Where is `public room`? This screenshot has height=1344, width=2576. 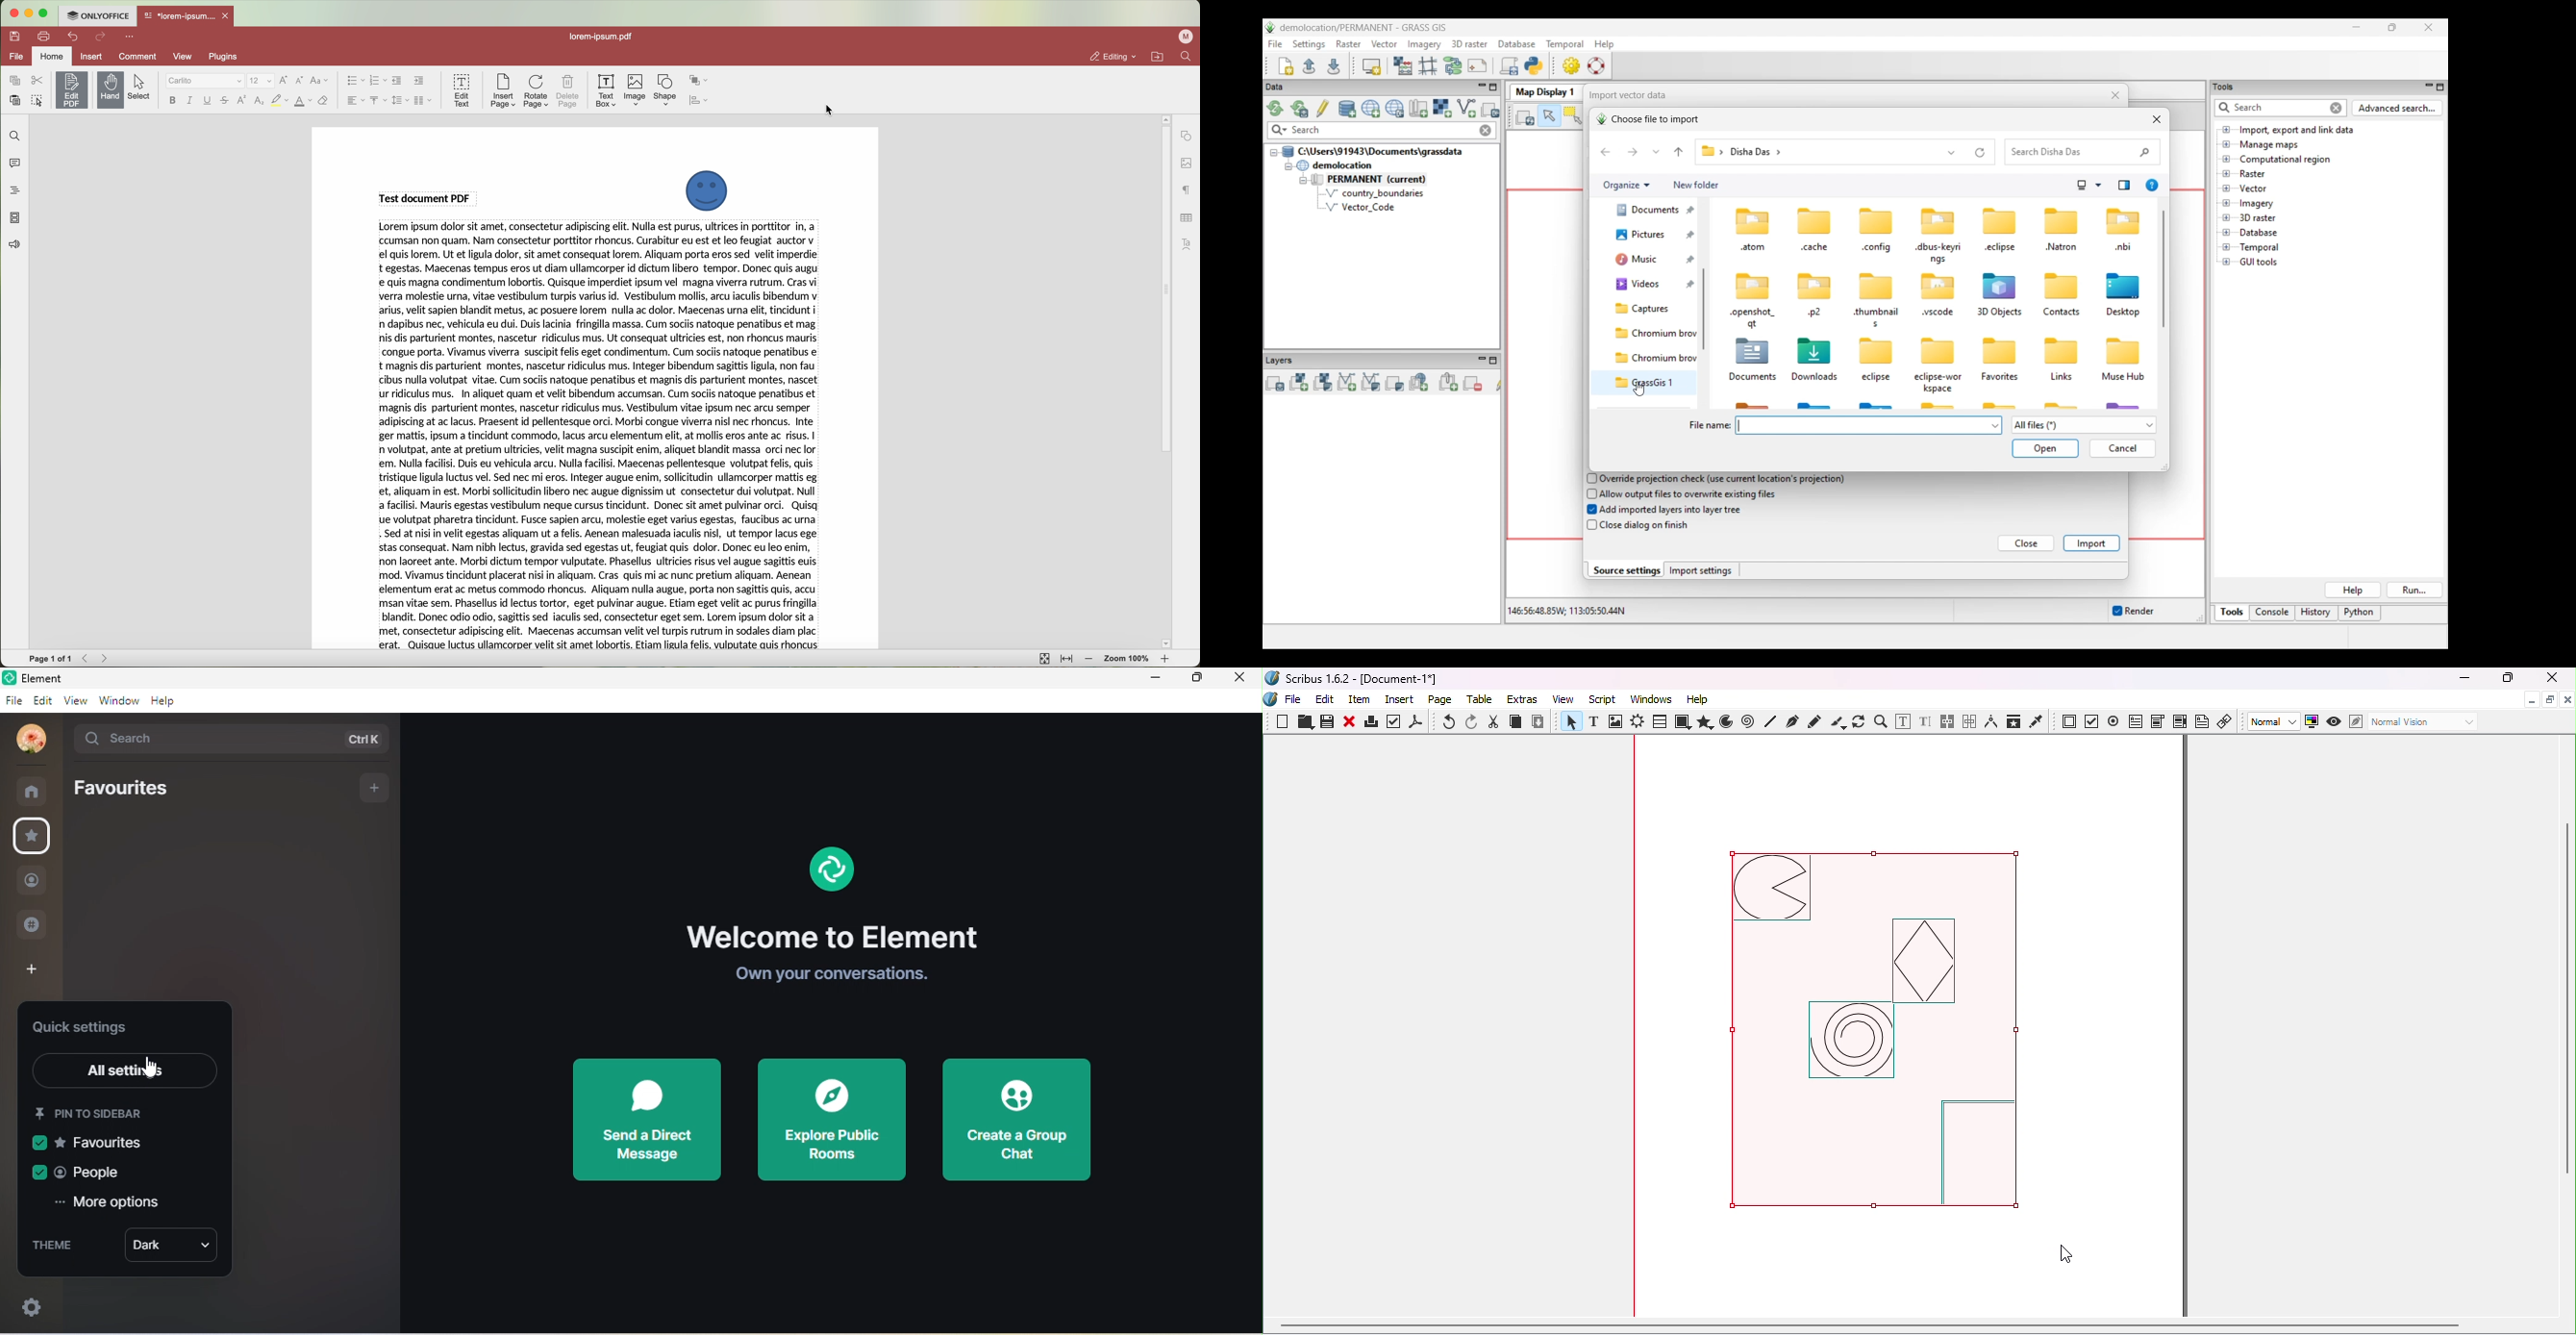
public room is located at coordinates (33, 926).